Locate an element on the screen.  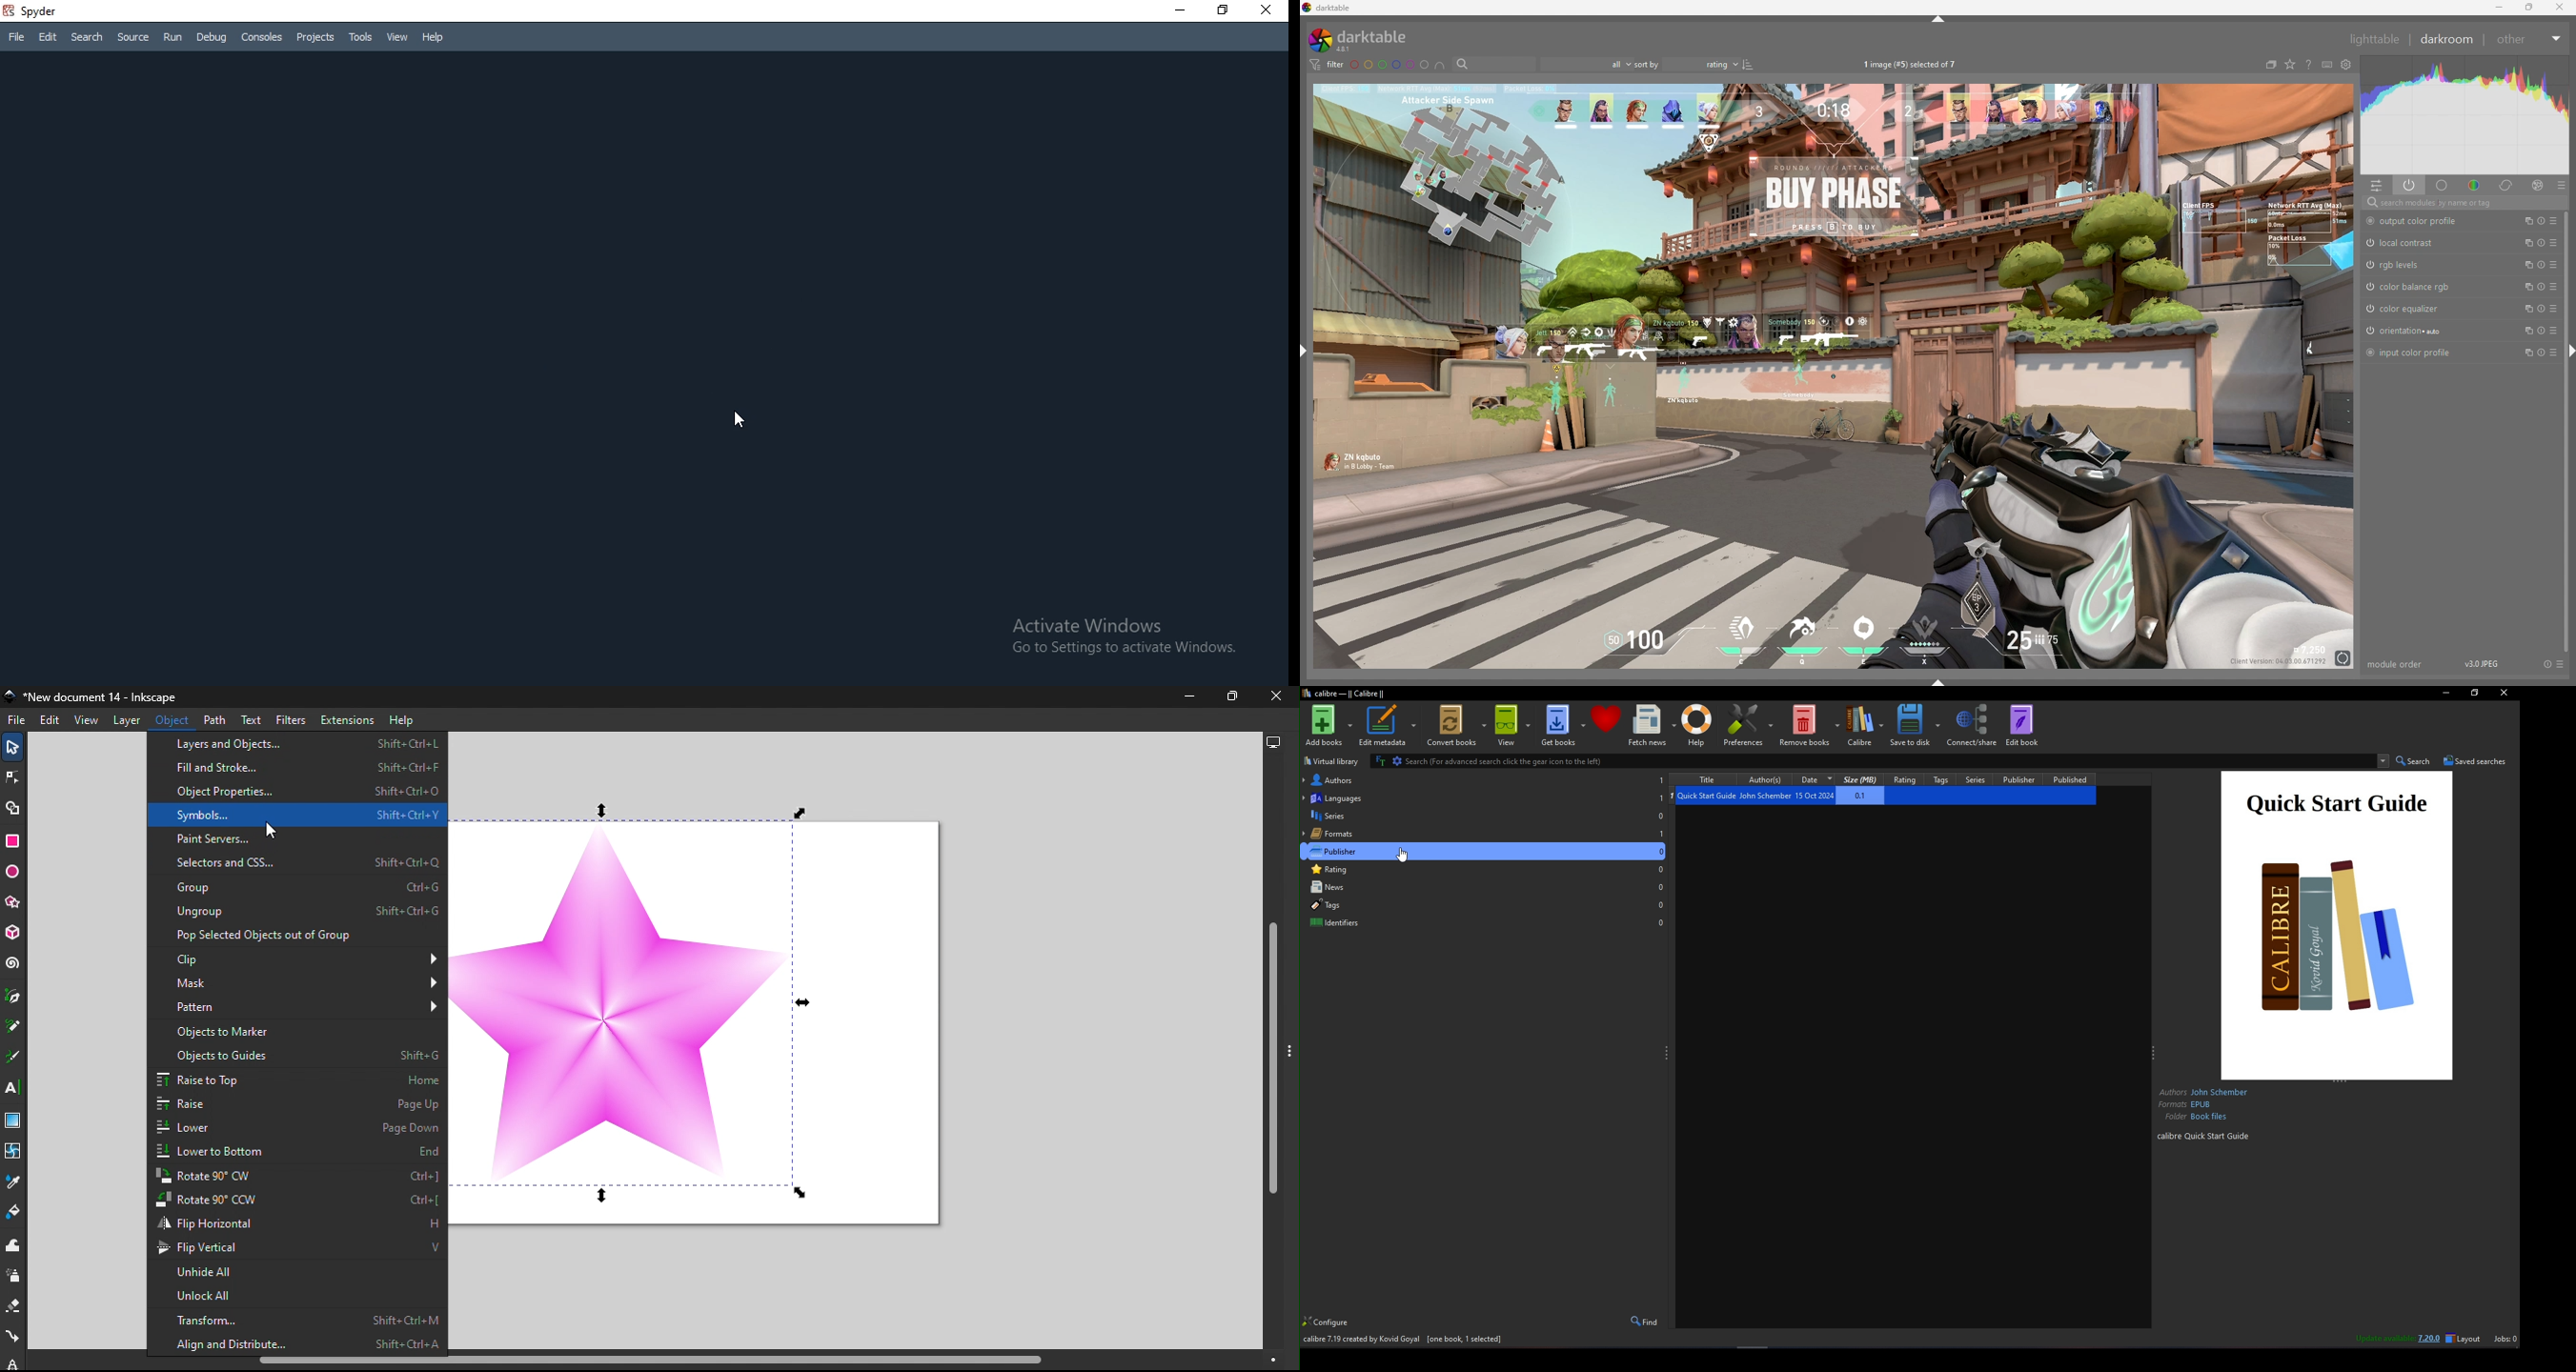
multiple instances action is located at coordinates (2527, 330).